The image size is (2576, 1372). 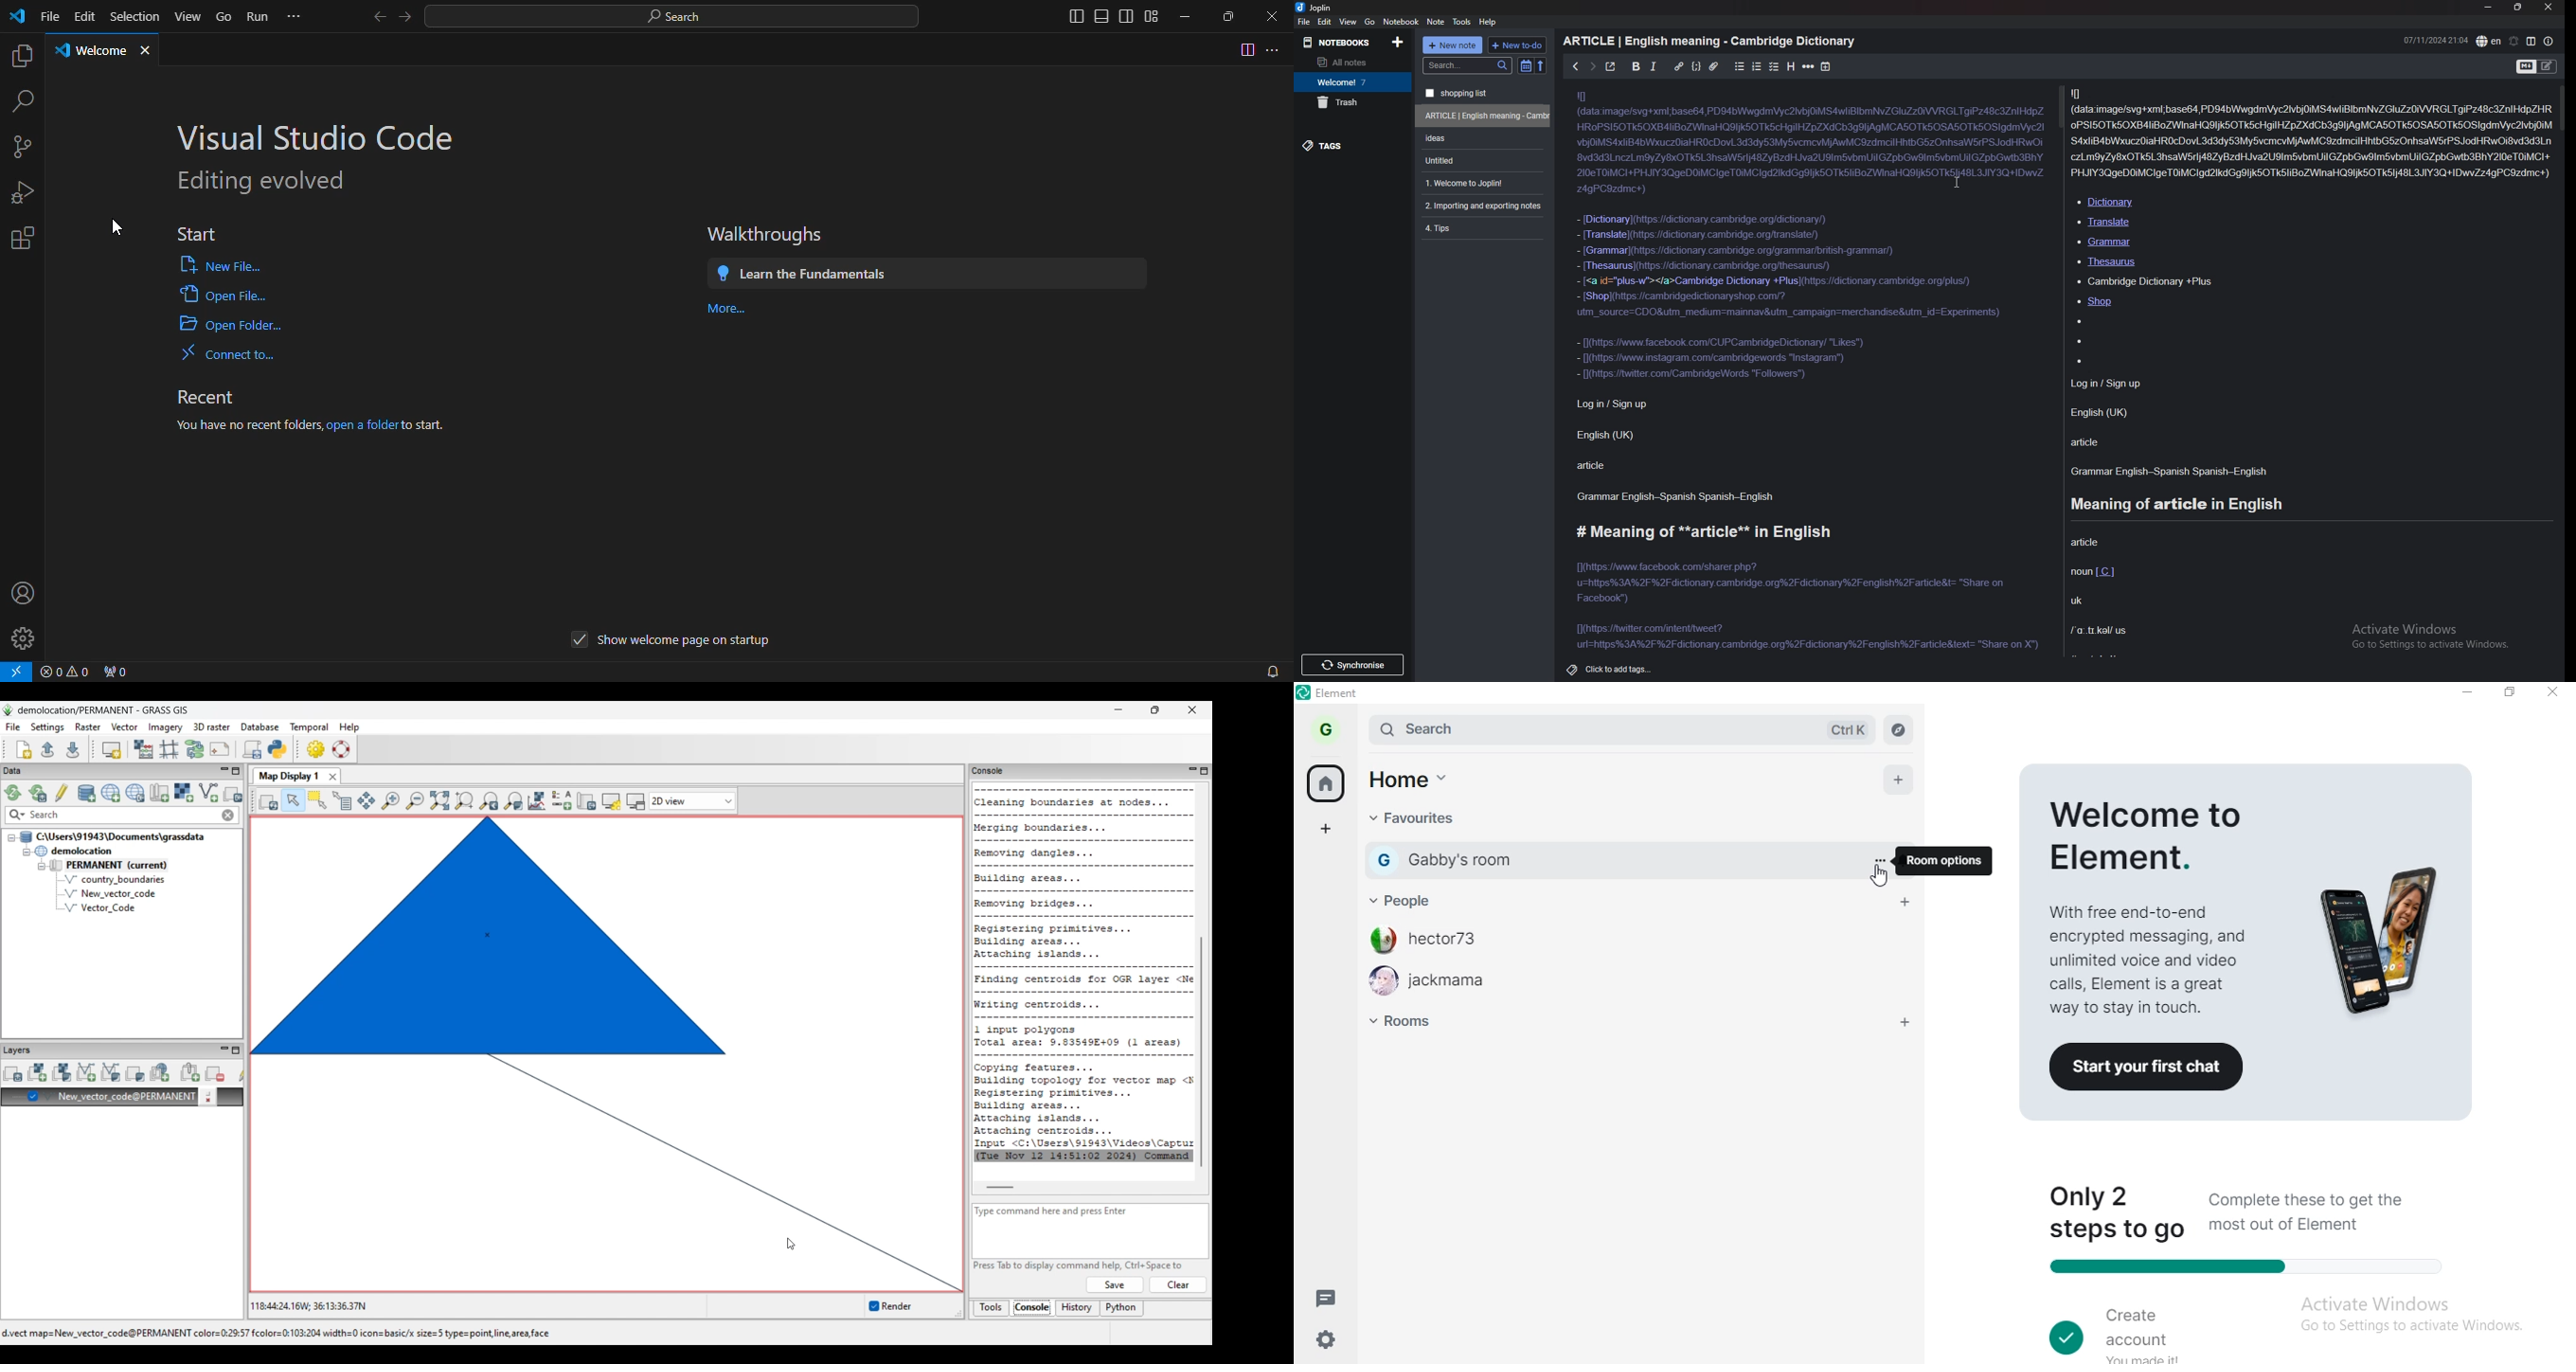 I want to click on resize, so click(x=2518, y=7).